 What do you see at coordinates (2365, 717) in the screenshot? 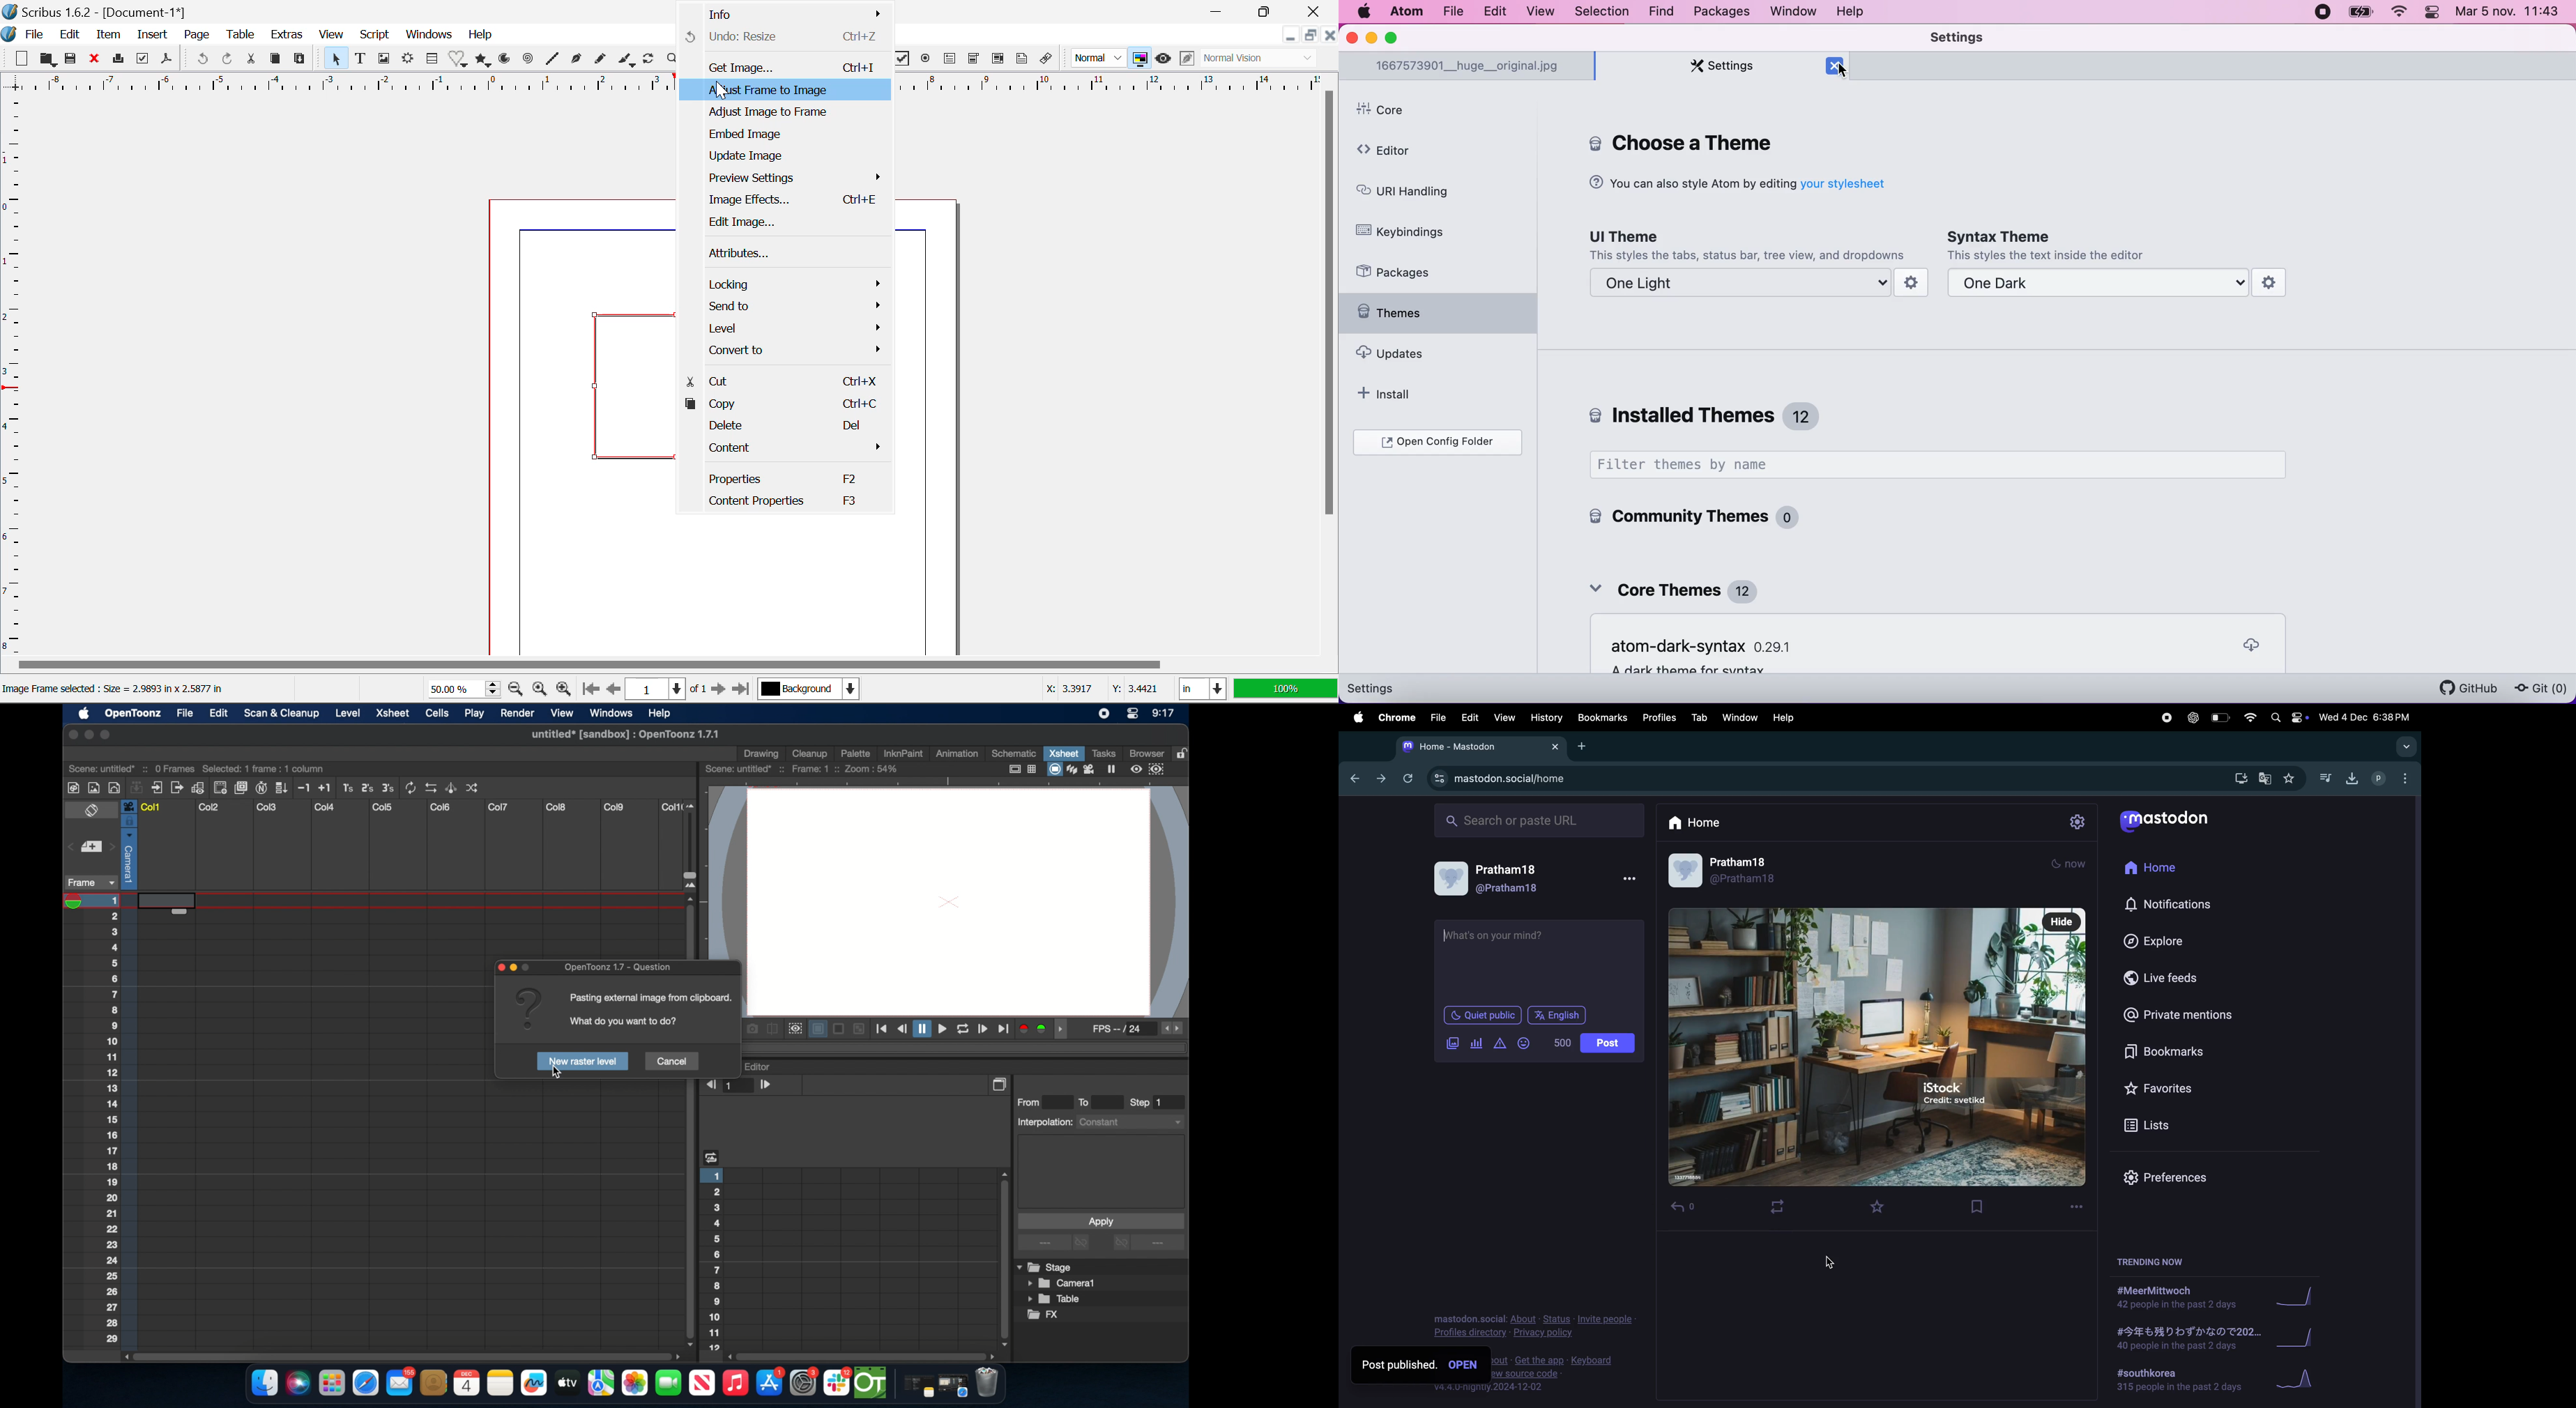
I see `date and time` at bounding box center [2365, 717].